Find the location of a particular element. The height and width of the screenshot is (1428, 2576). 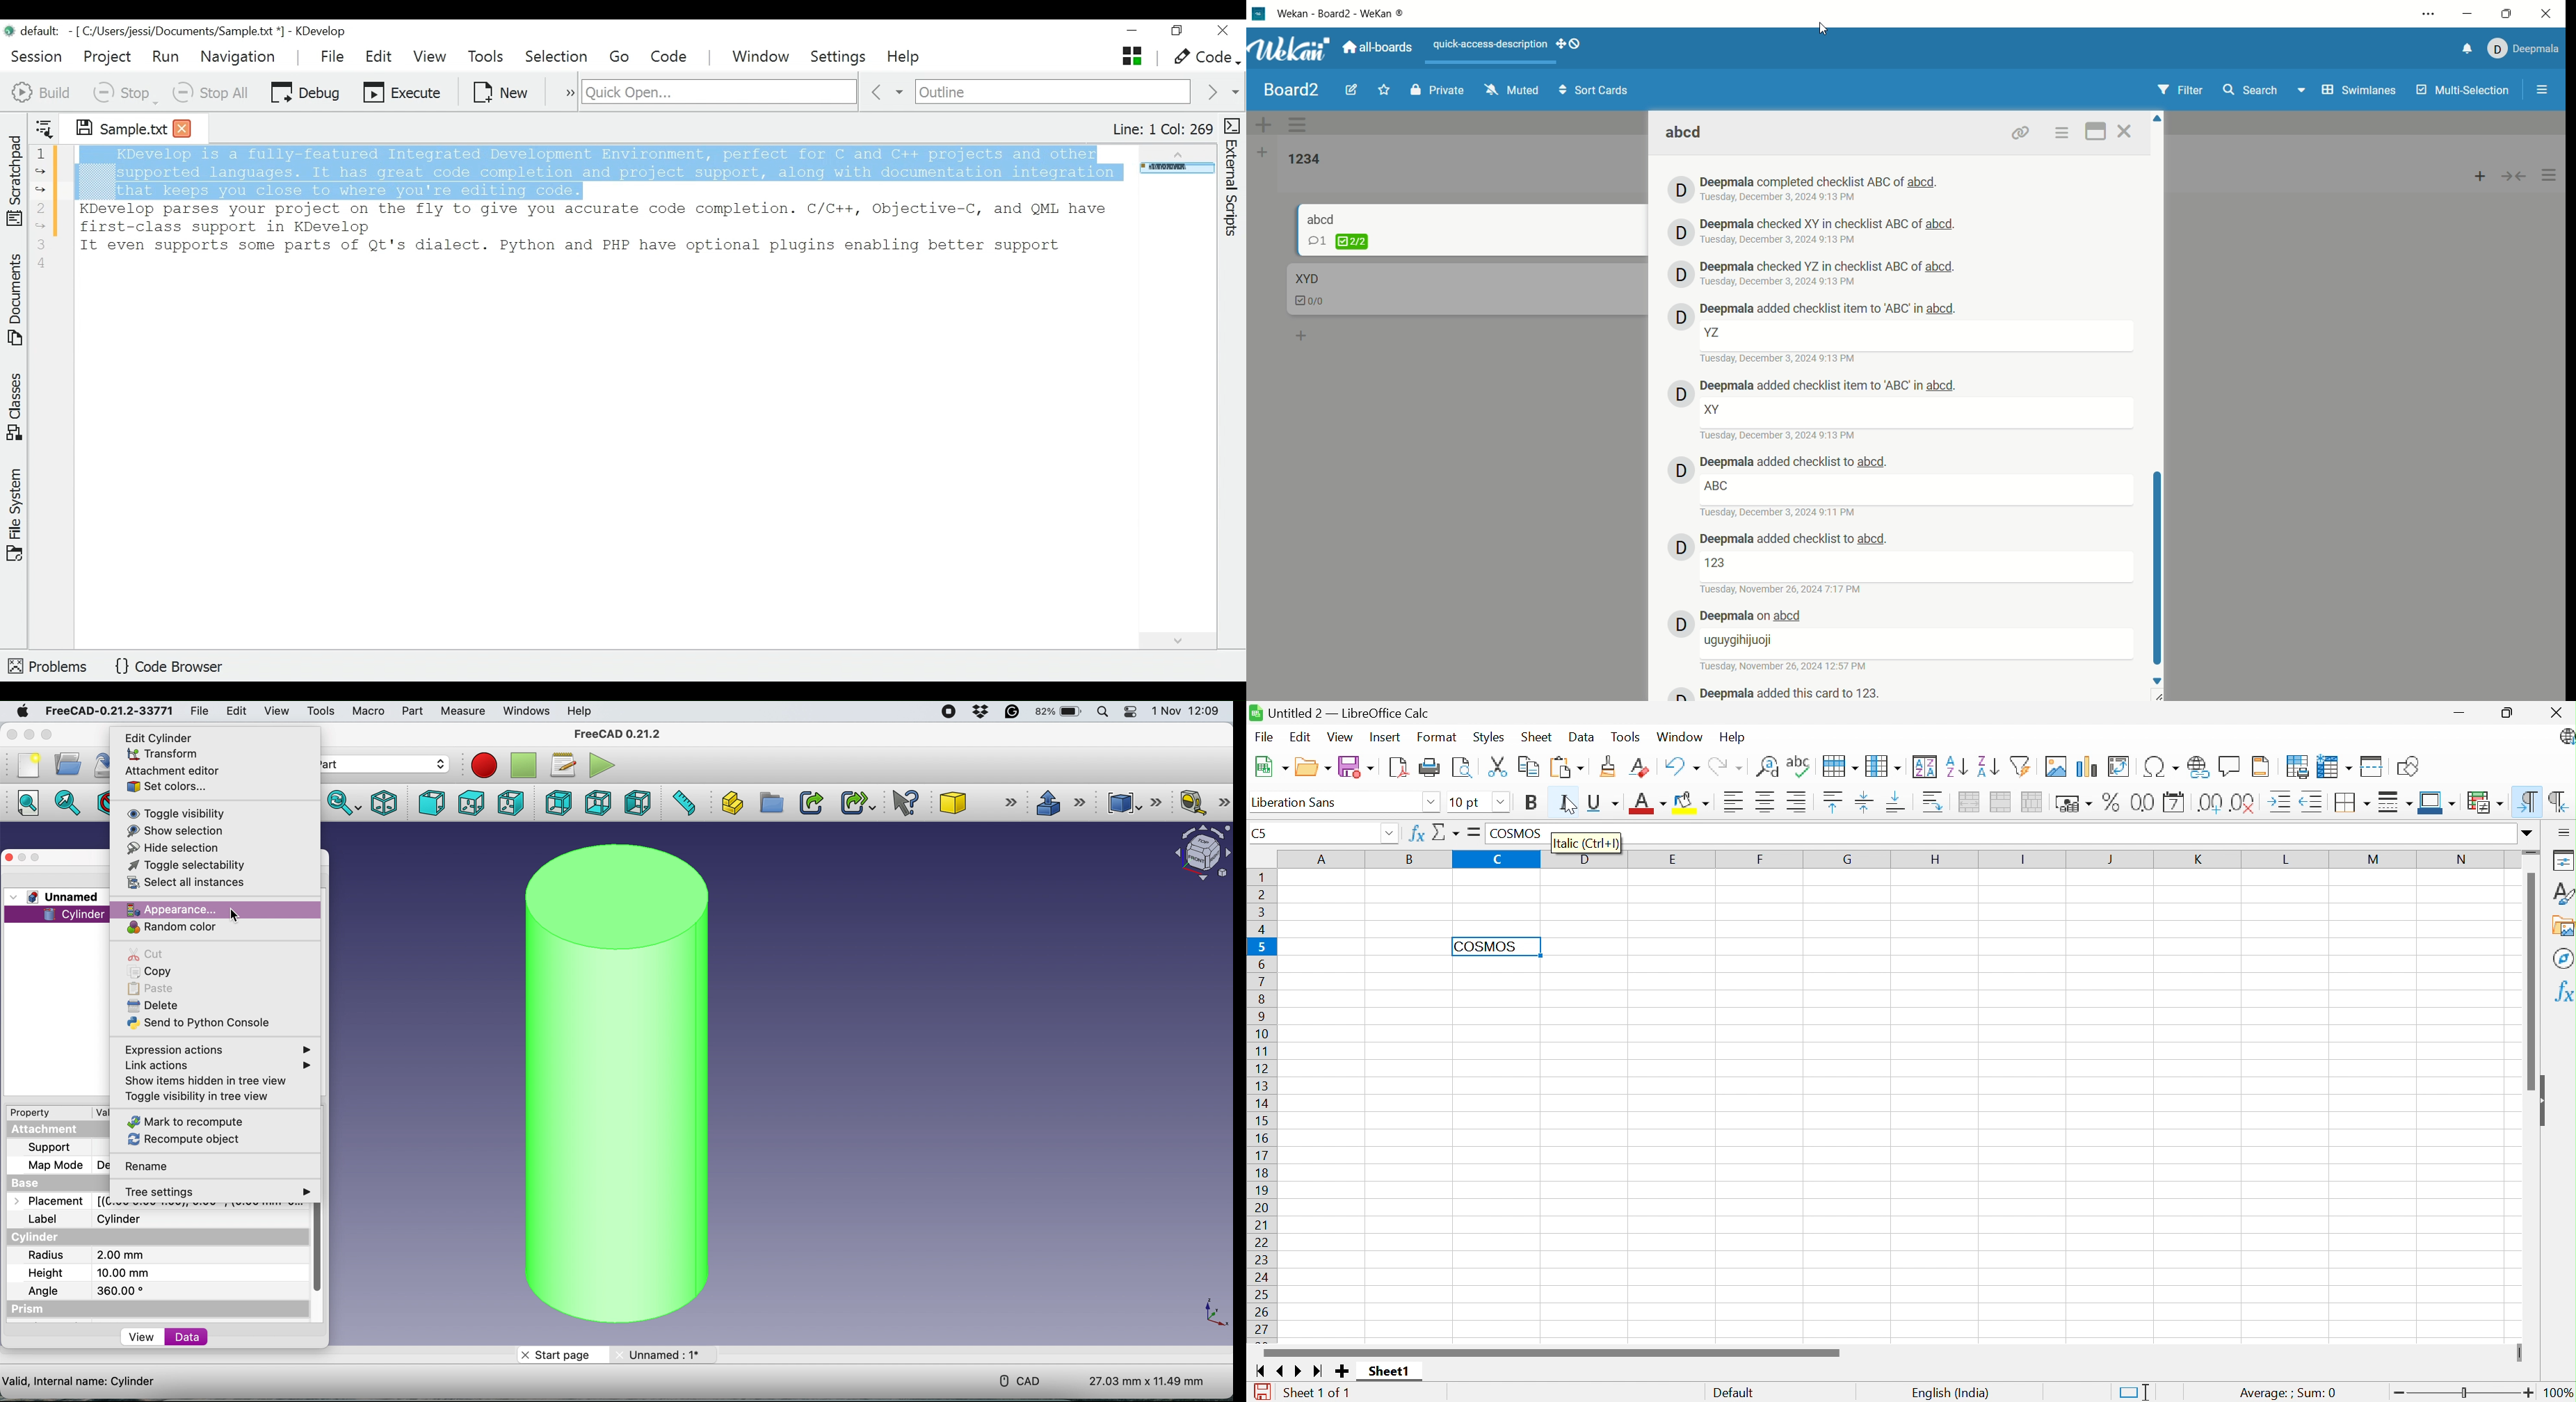

spotlight search is located at coordinates (1104, 712).